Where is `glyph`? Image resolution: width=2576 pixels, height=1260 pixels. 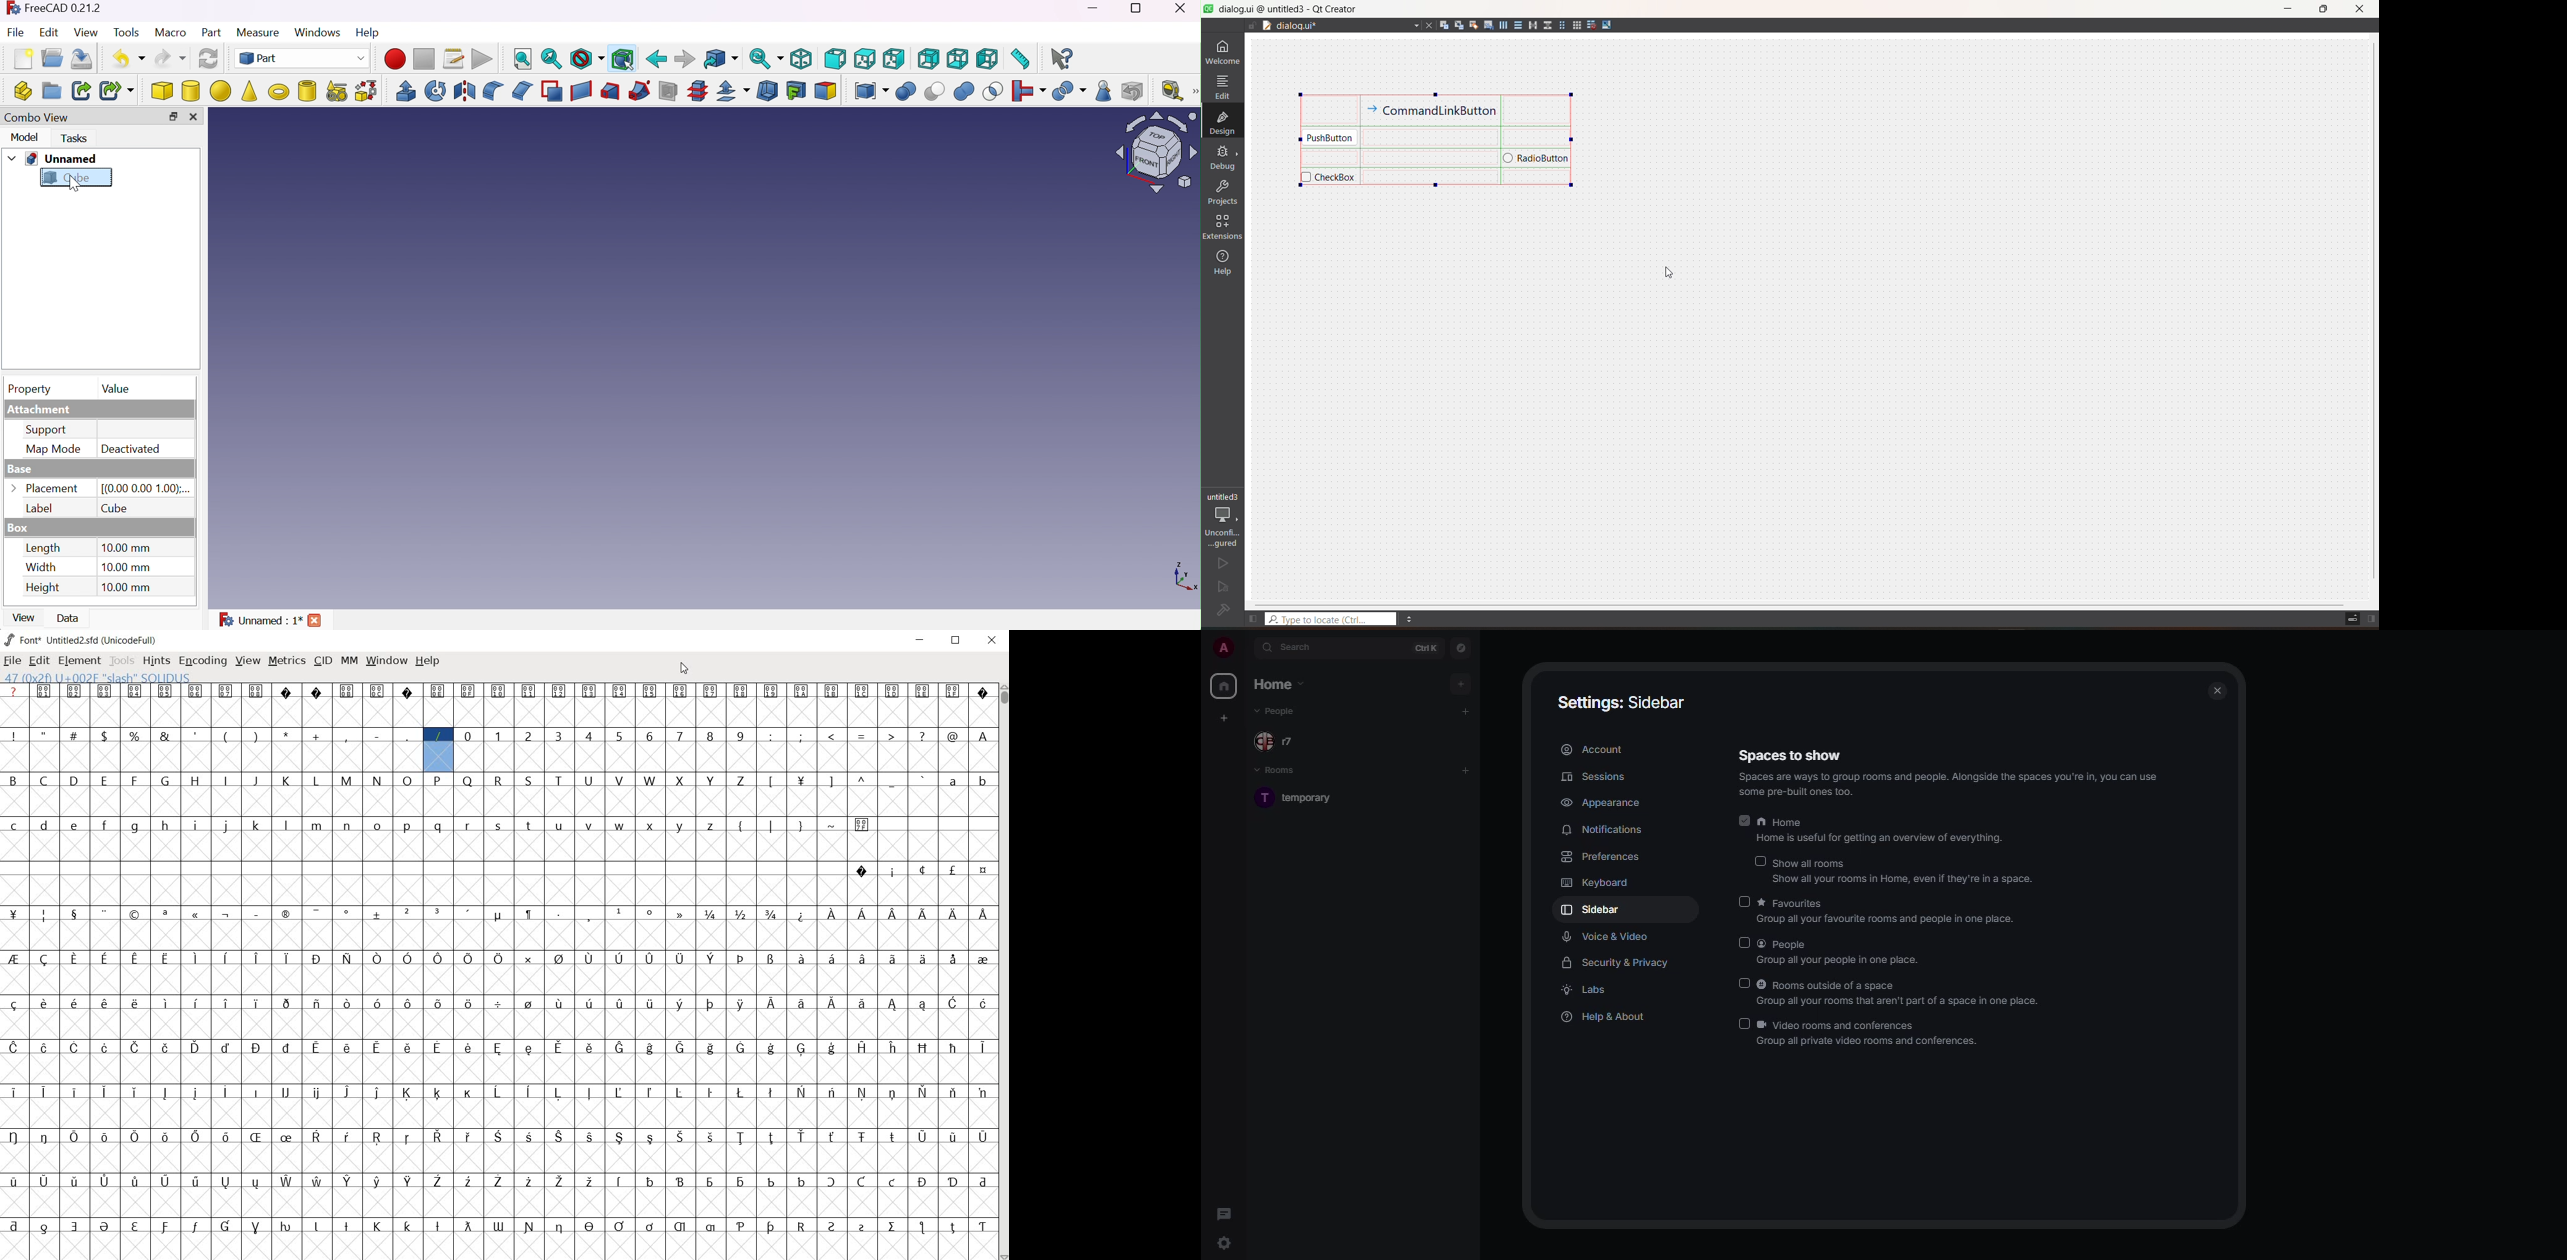 glyph is located at coordinates (438, 826).